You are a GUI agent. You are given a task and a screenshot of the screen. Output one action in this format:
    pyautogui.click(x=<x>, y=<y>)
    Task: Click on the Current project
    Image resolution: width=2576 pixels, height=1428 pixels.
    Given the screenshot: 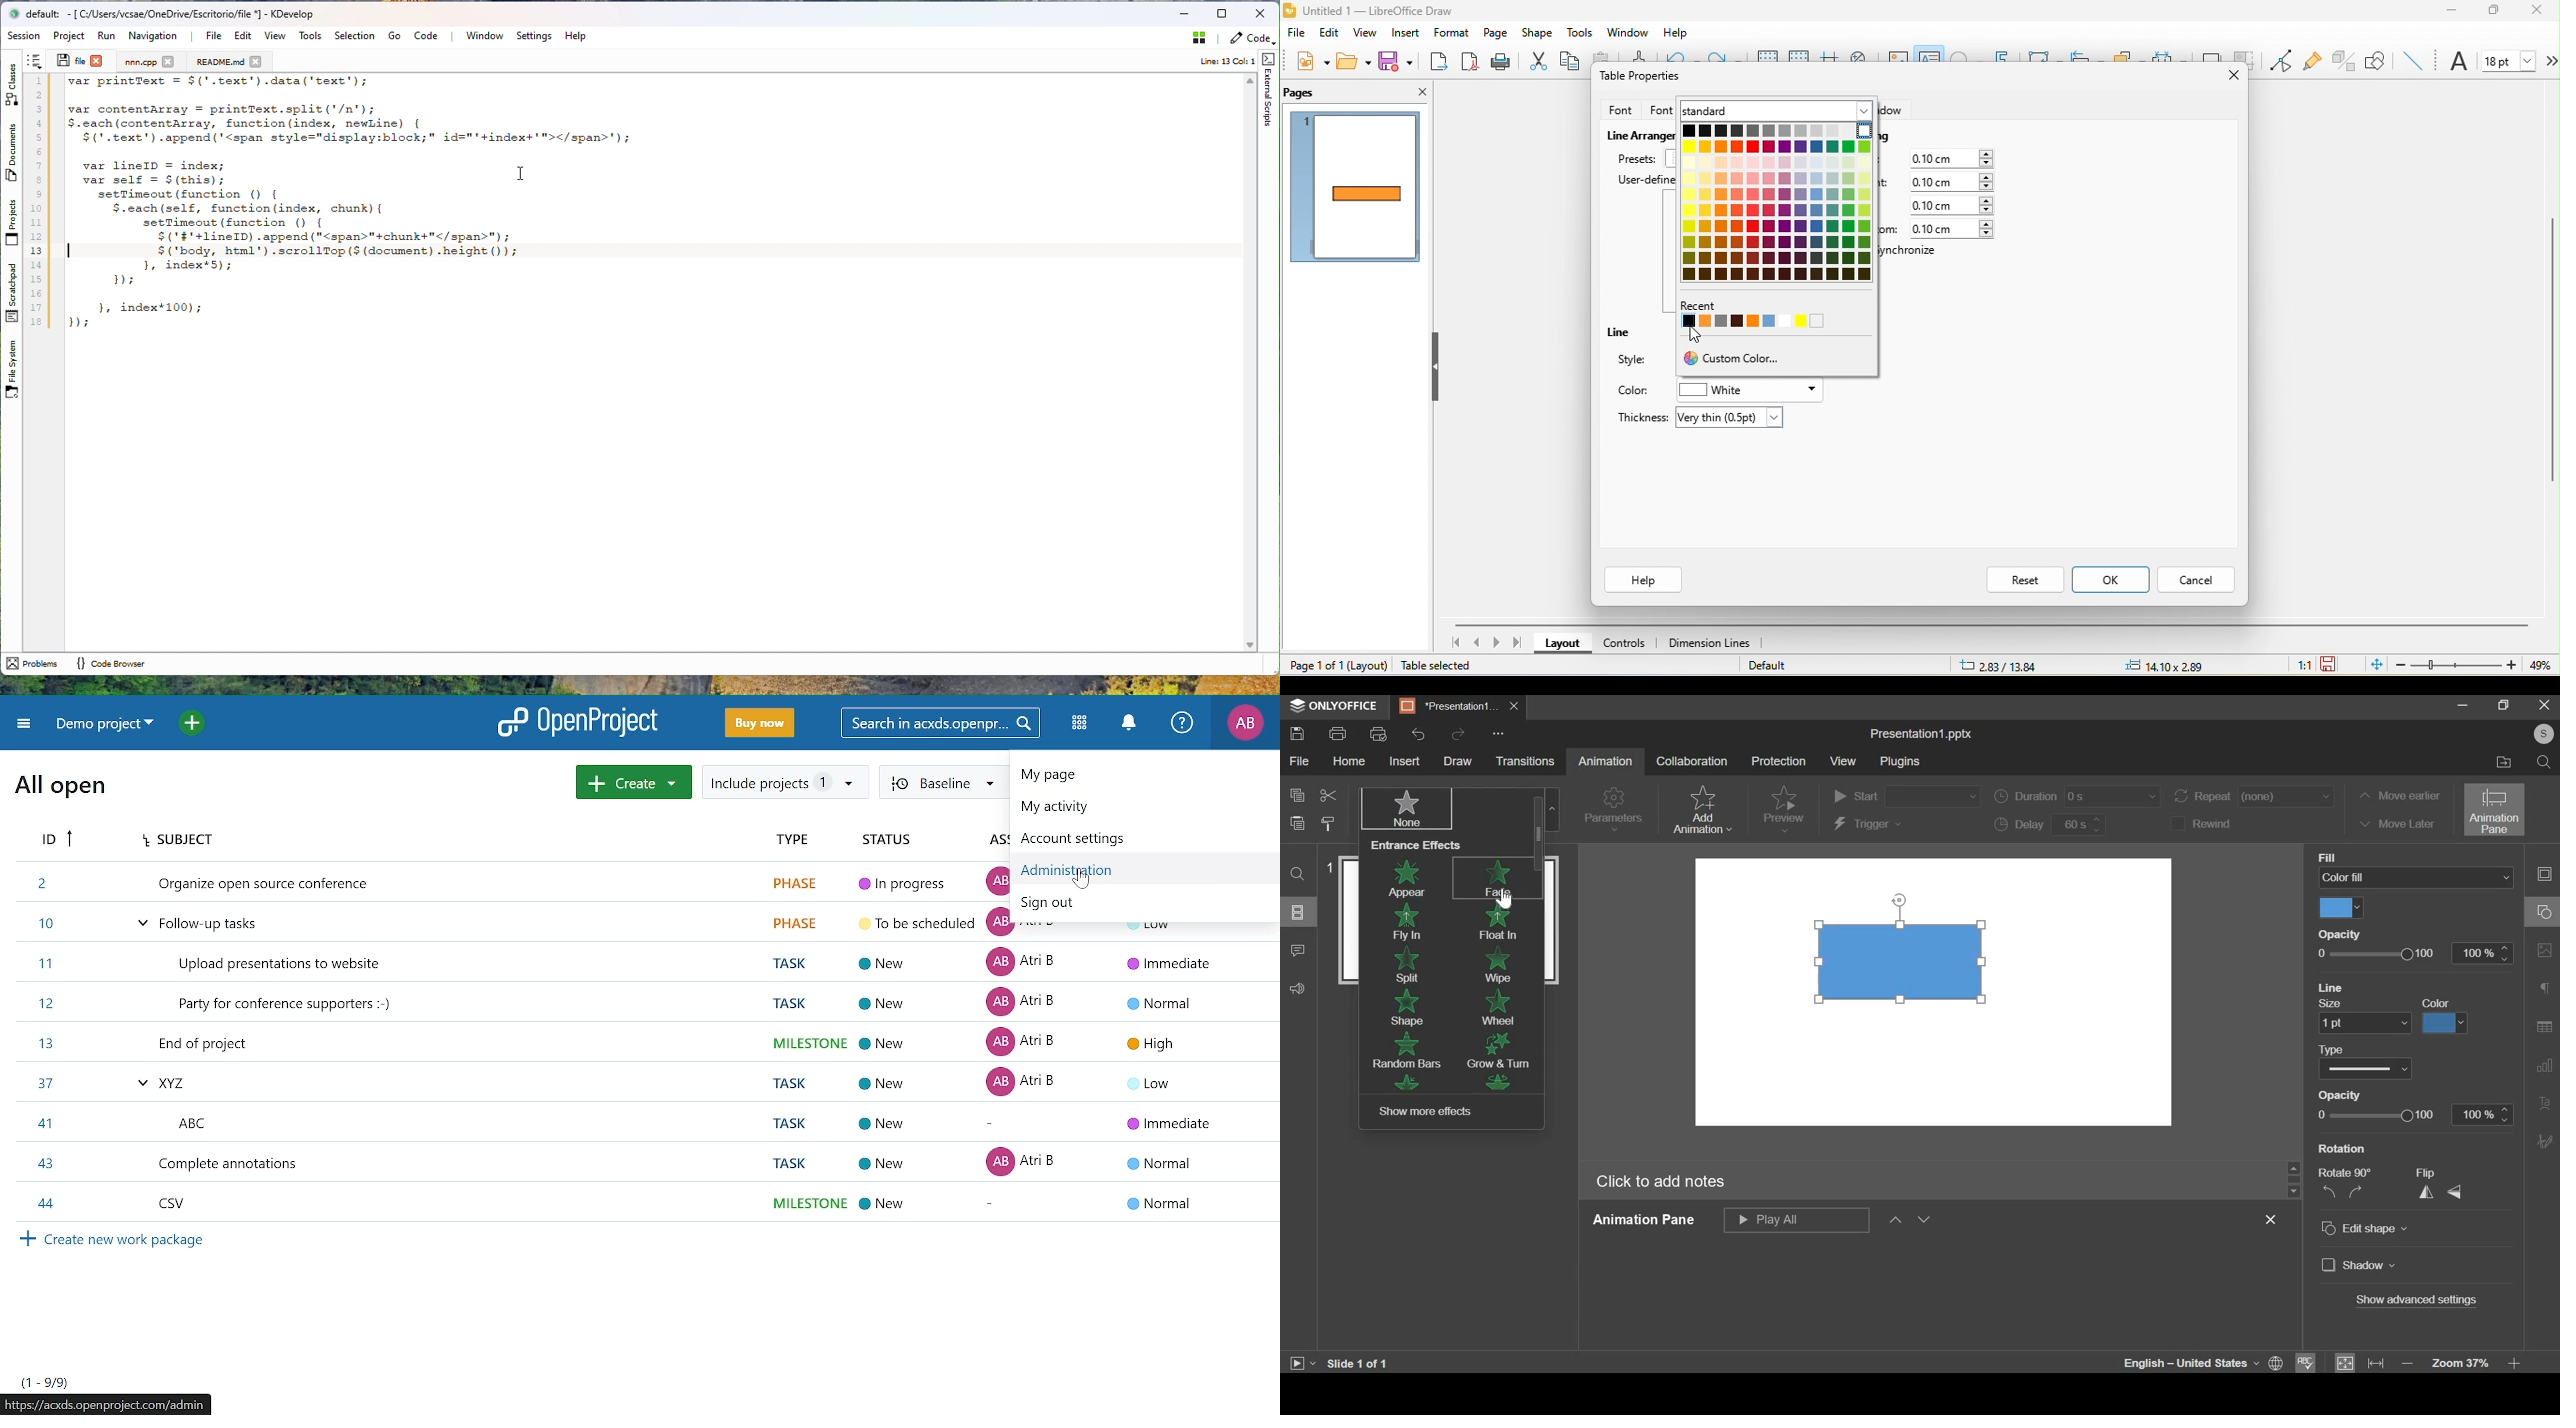 What is the action you would take?
    pyautogui.click(x=107, y=726)
    